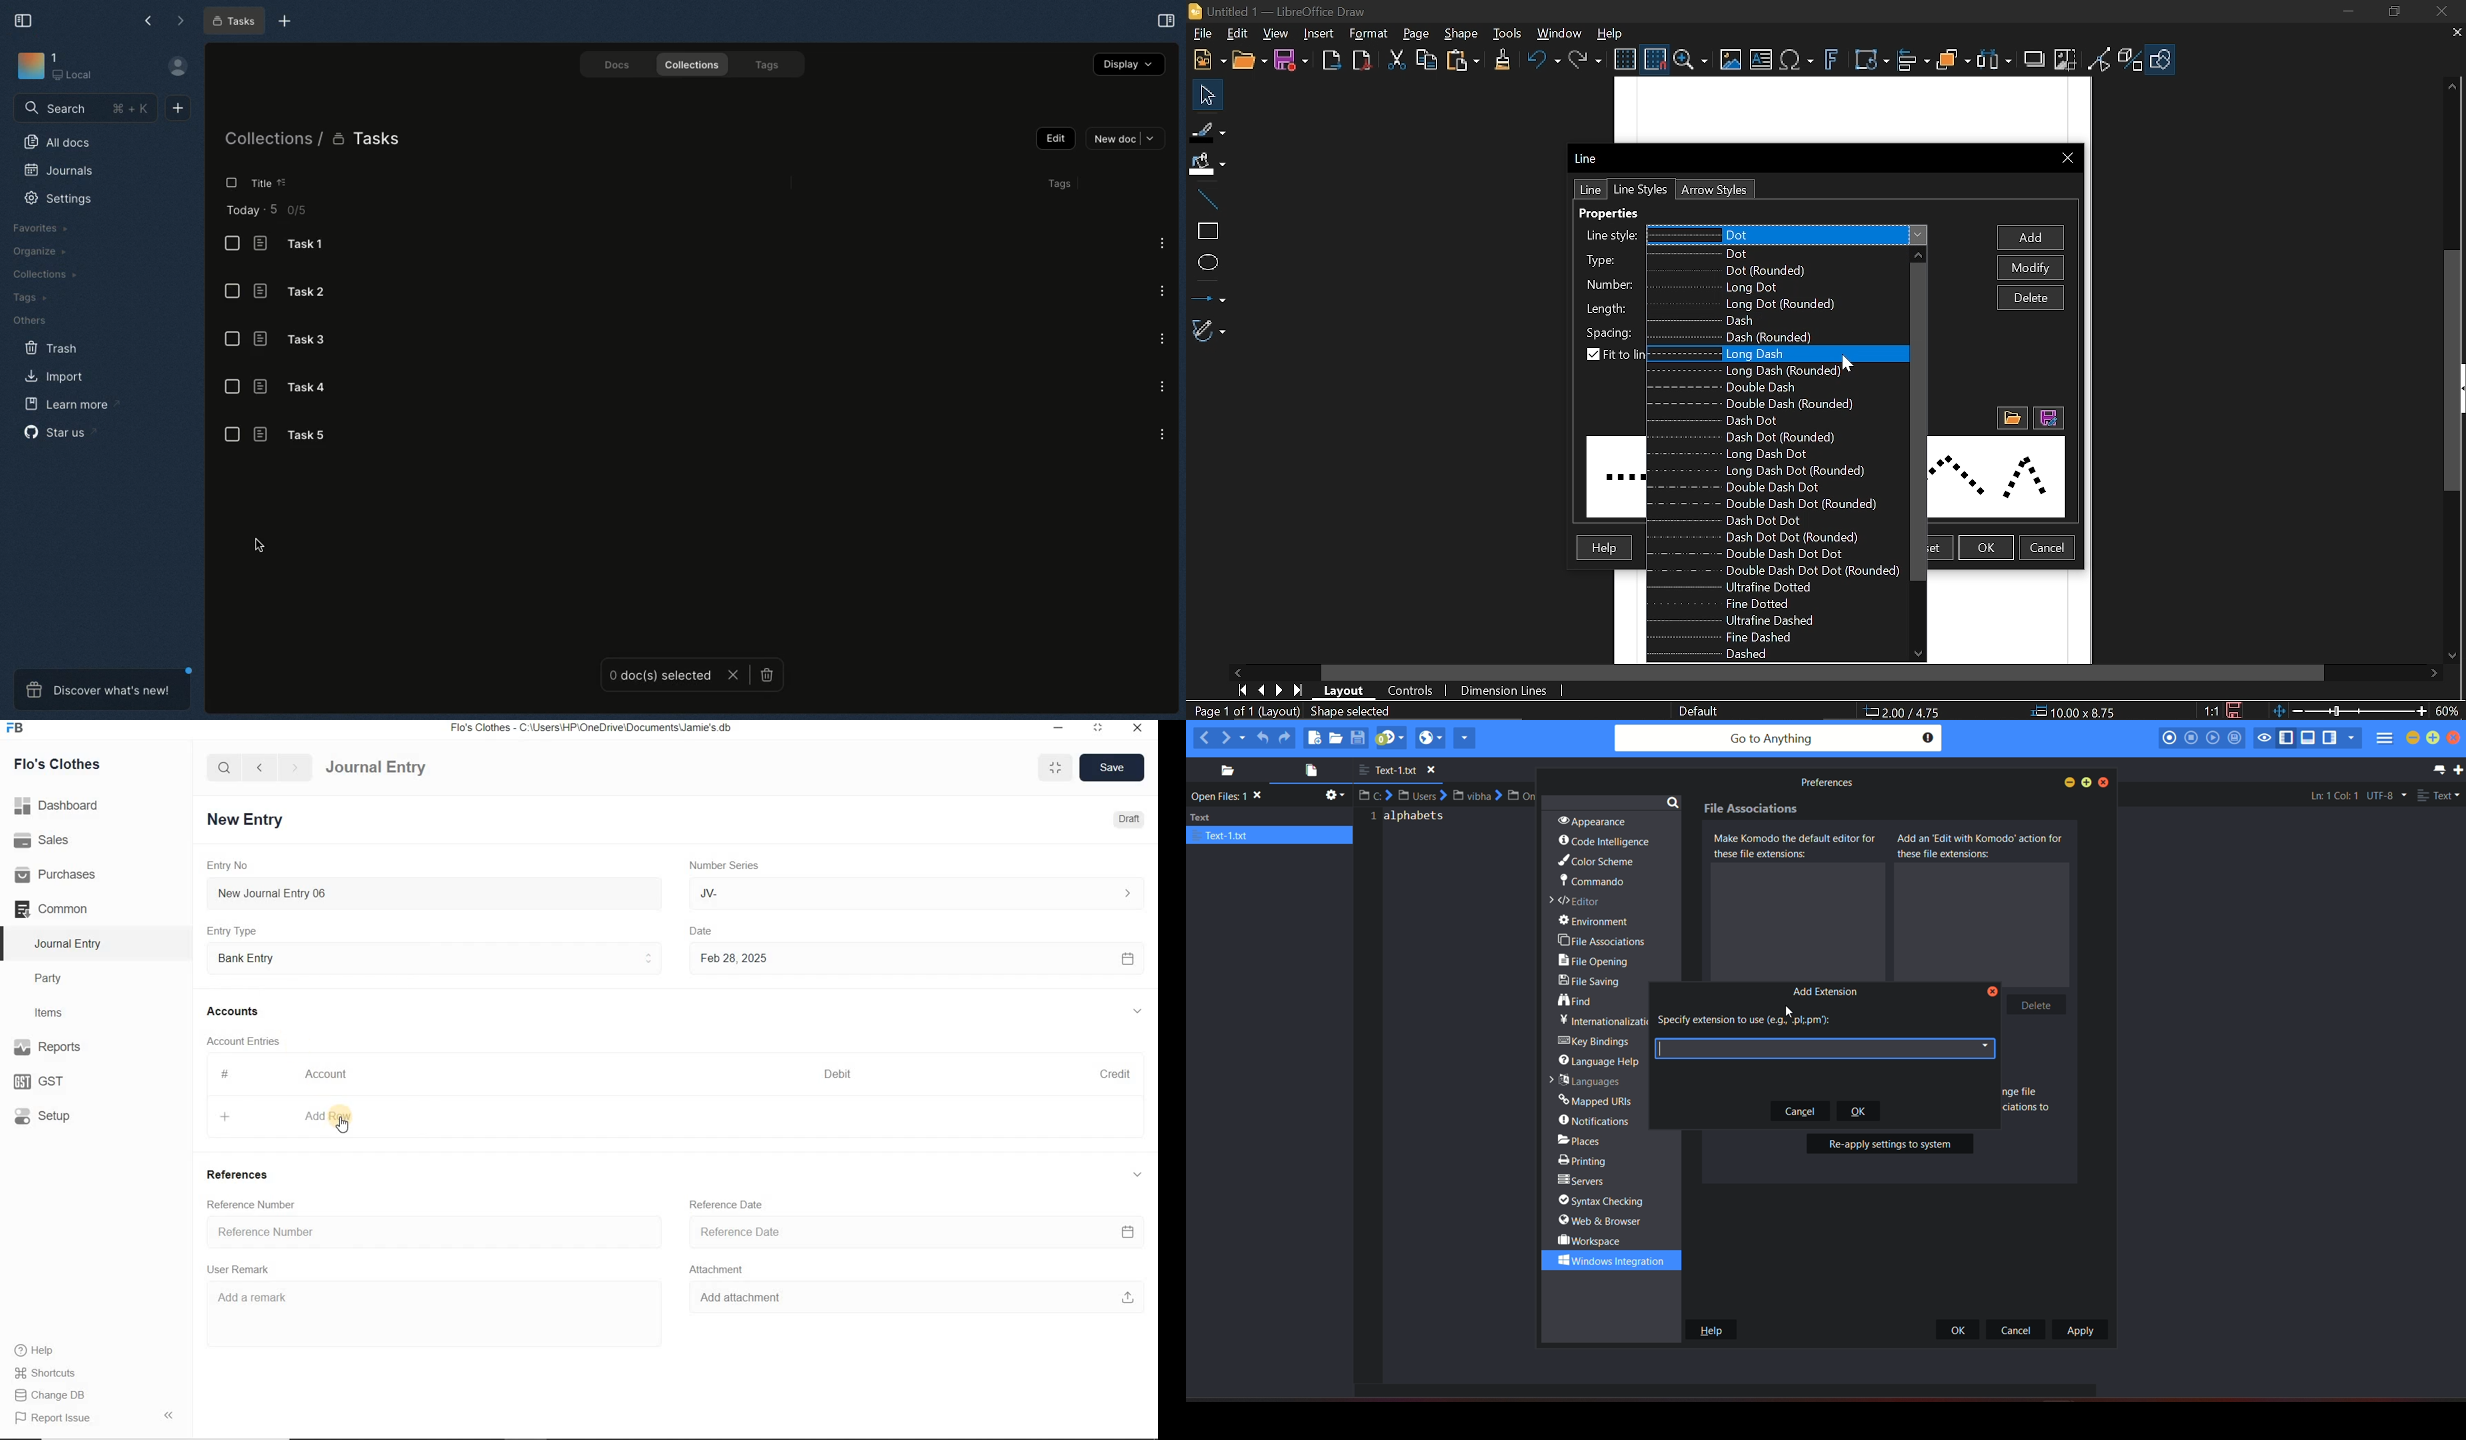  What do you see at coordinates (1766, 271) in the screenshot?
I see `Dot(Rounded)` at bounding box center [1766, 271].